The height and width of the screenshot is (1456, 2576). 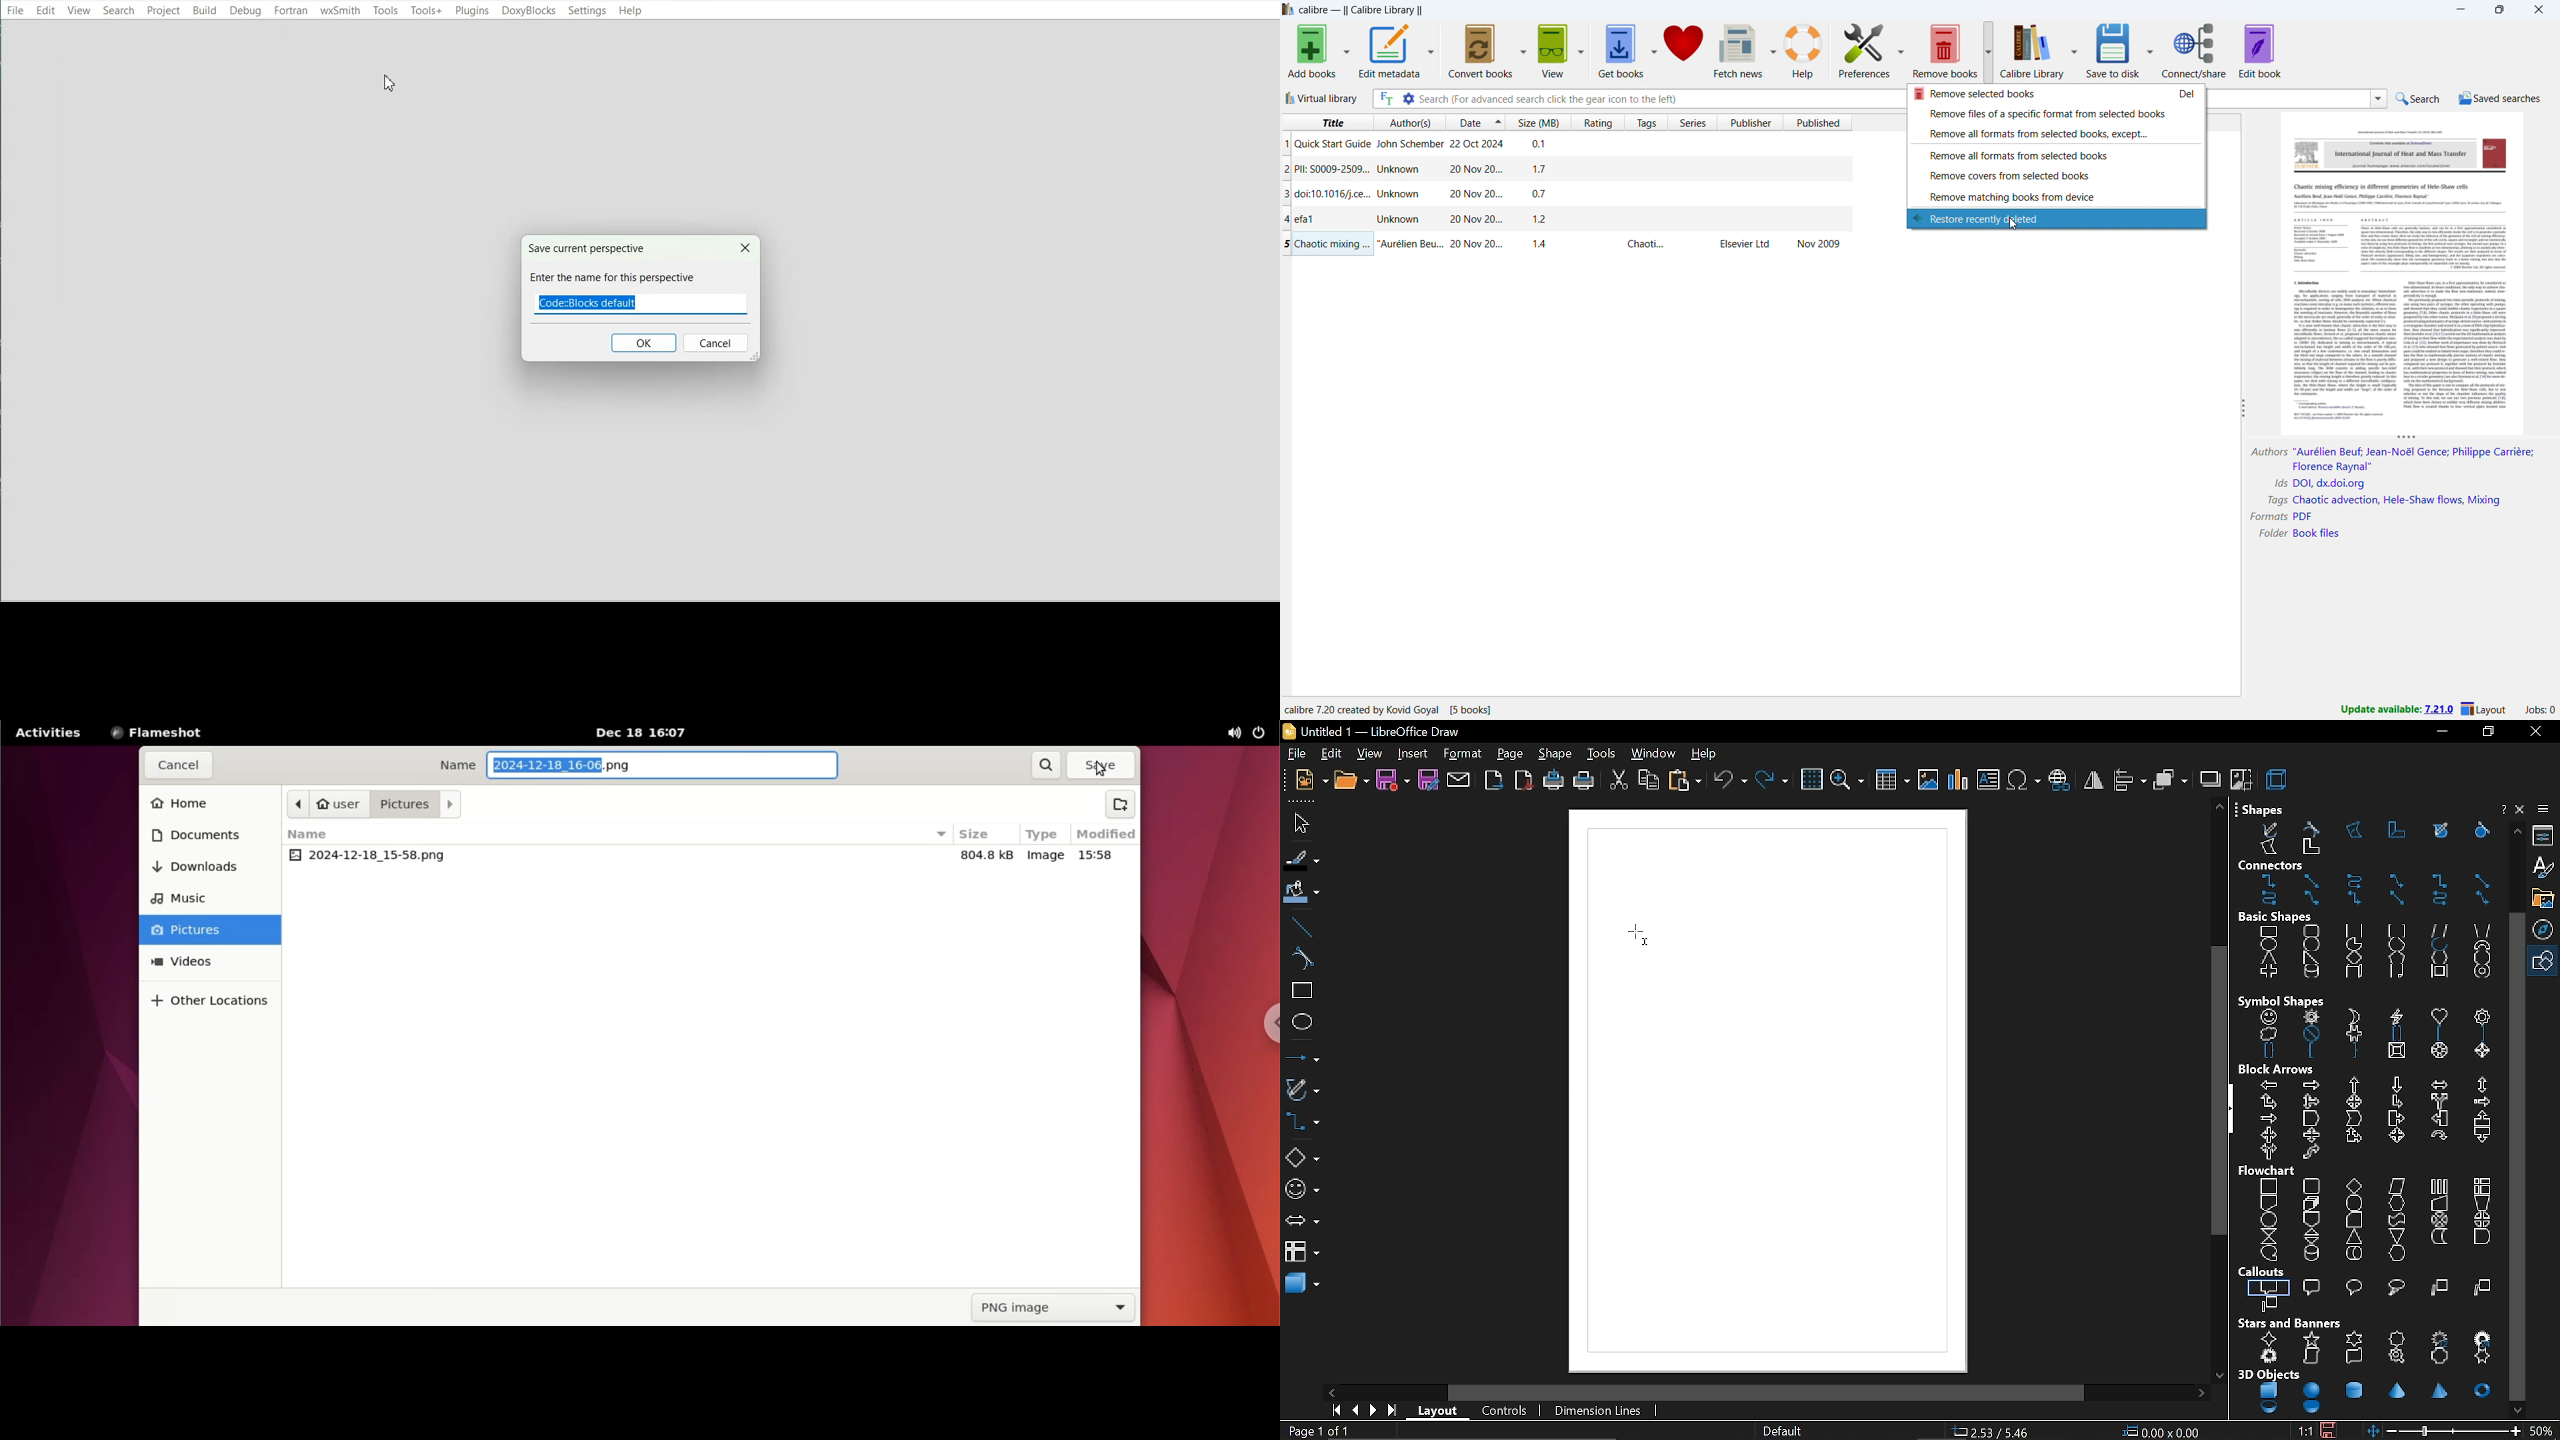 I want to click on copy, so click(x=1649, y=780).